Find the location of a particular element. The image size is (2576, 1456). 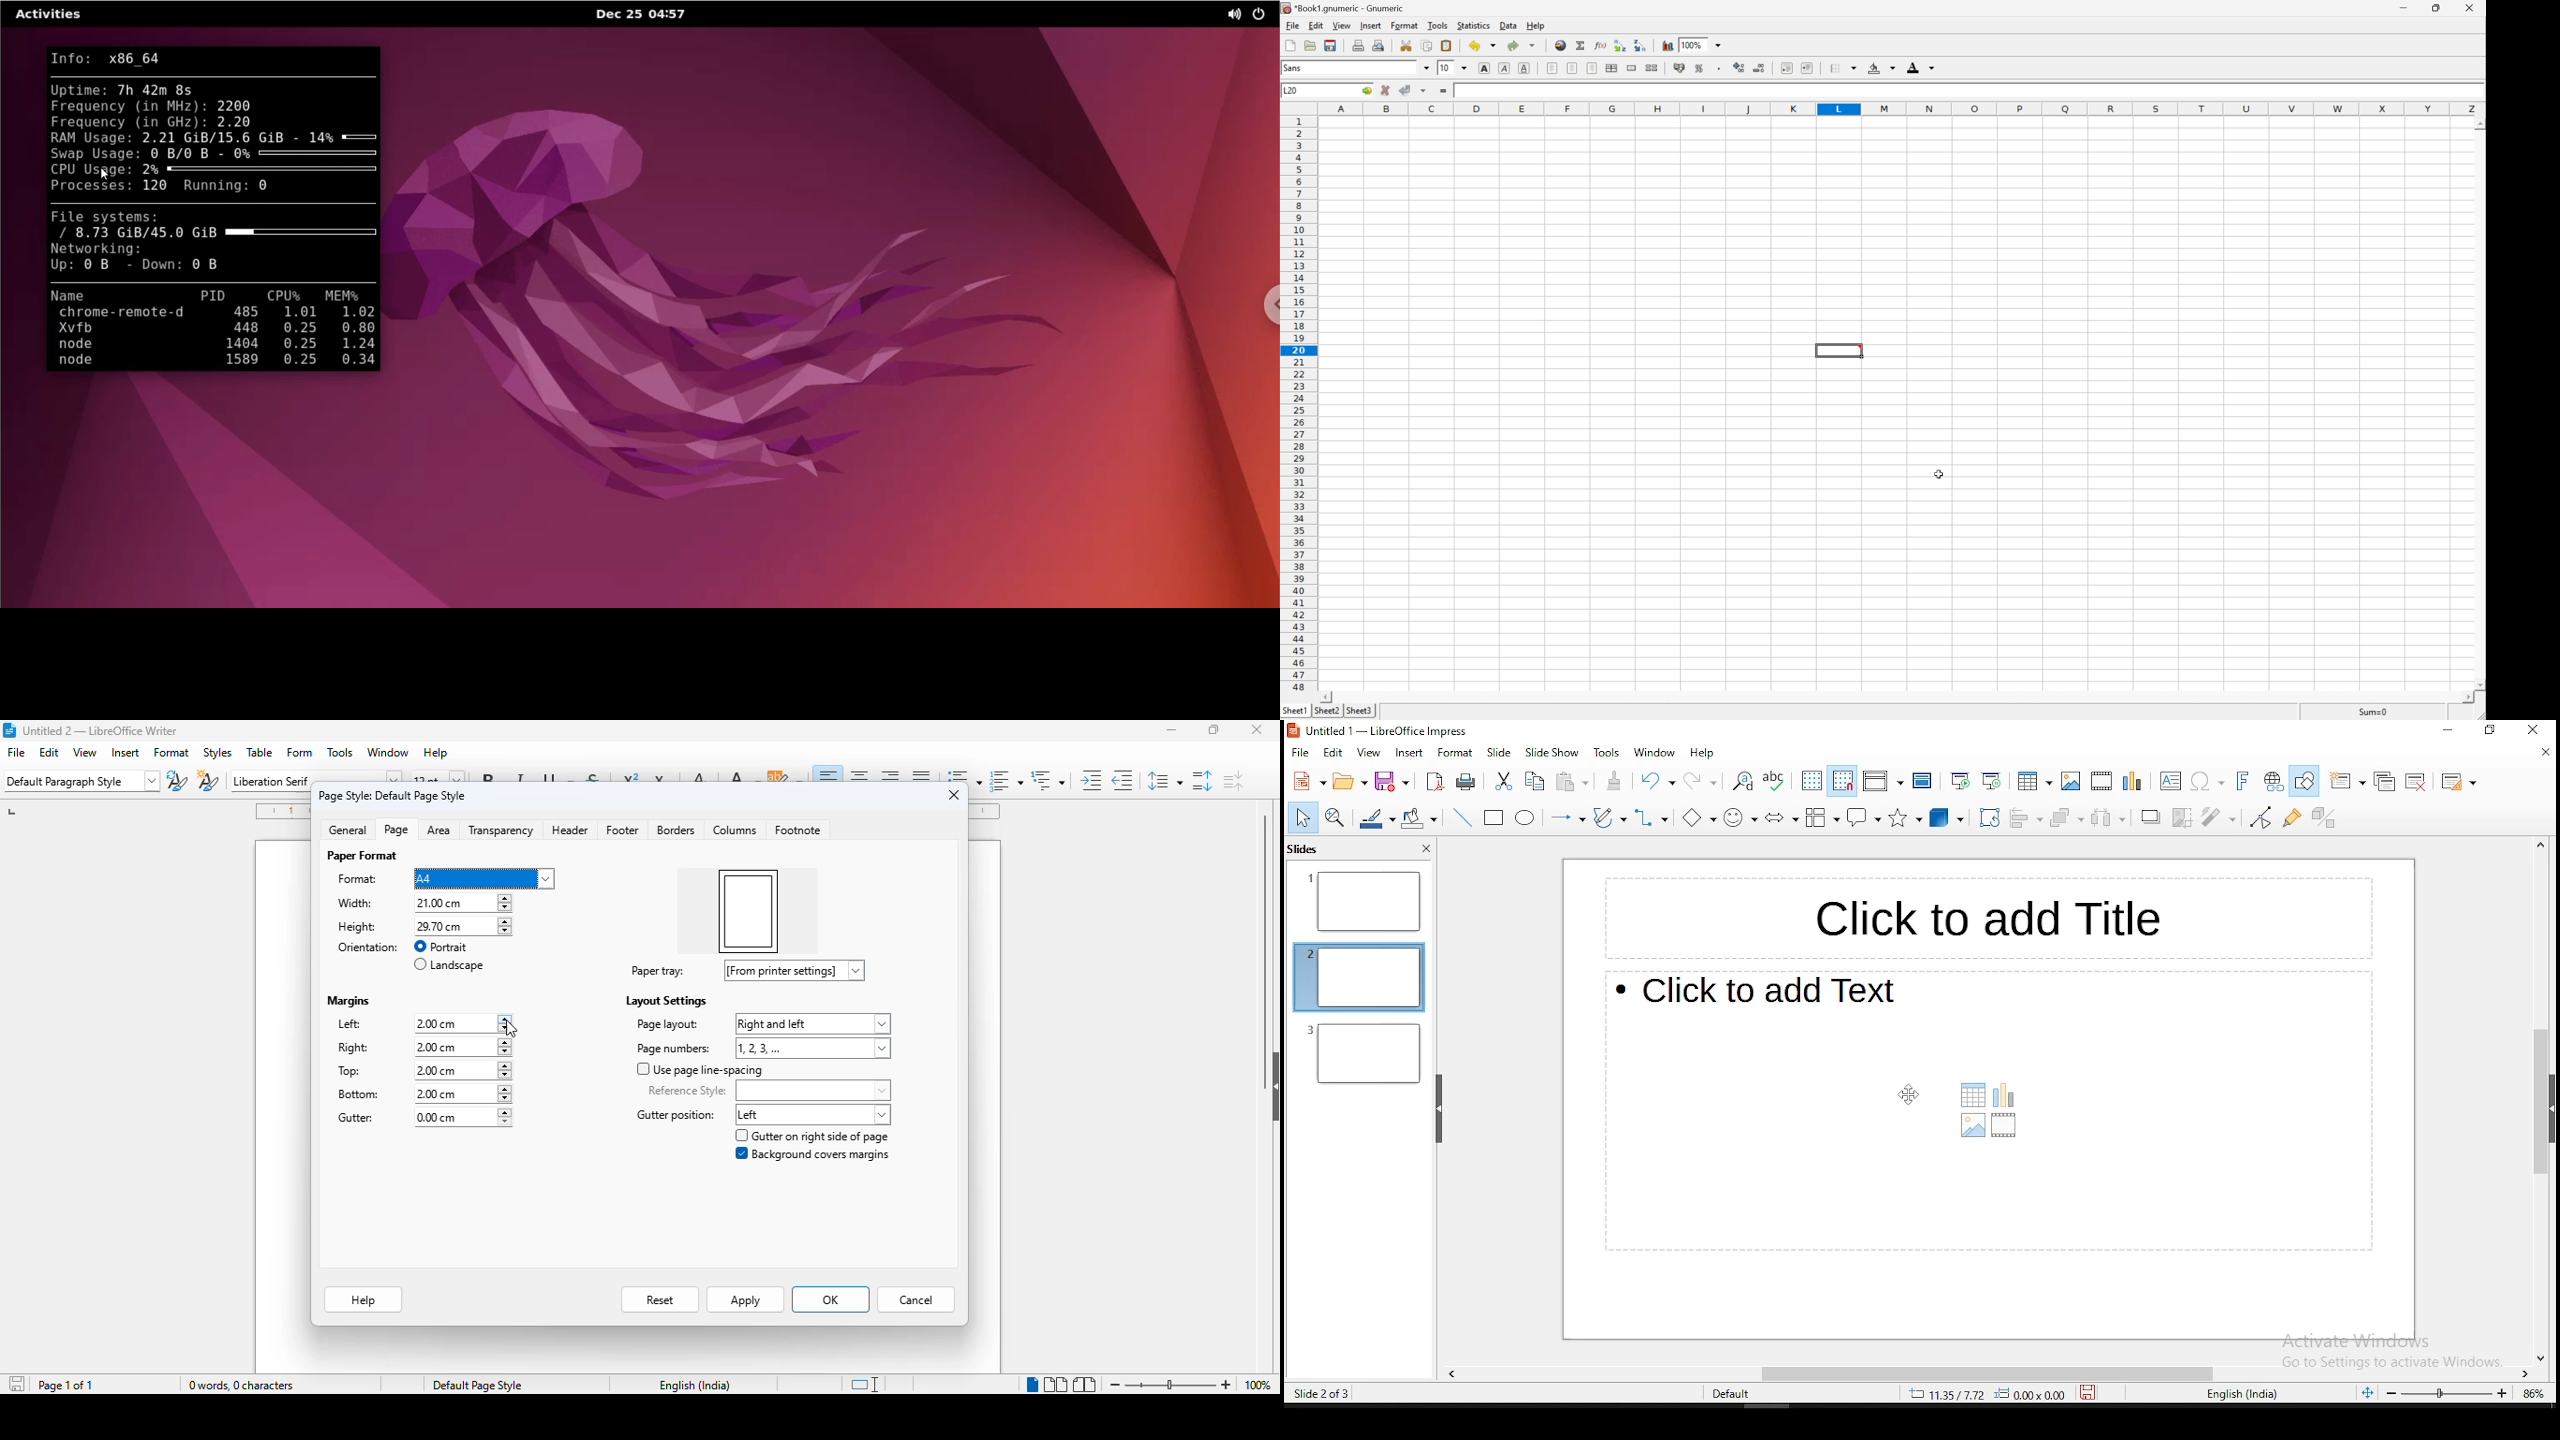

Data is located at coordinates (1507, 25).